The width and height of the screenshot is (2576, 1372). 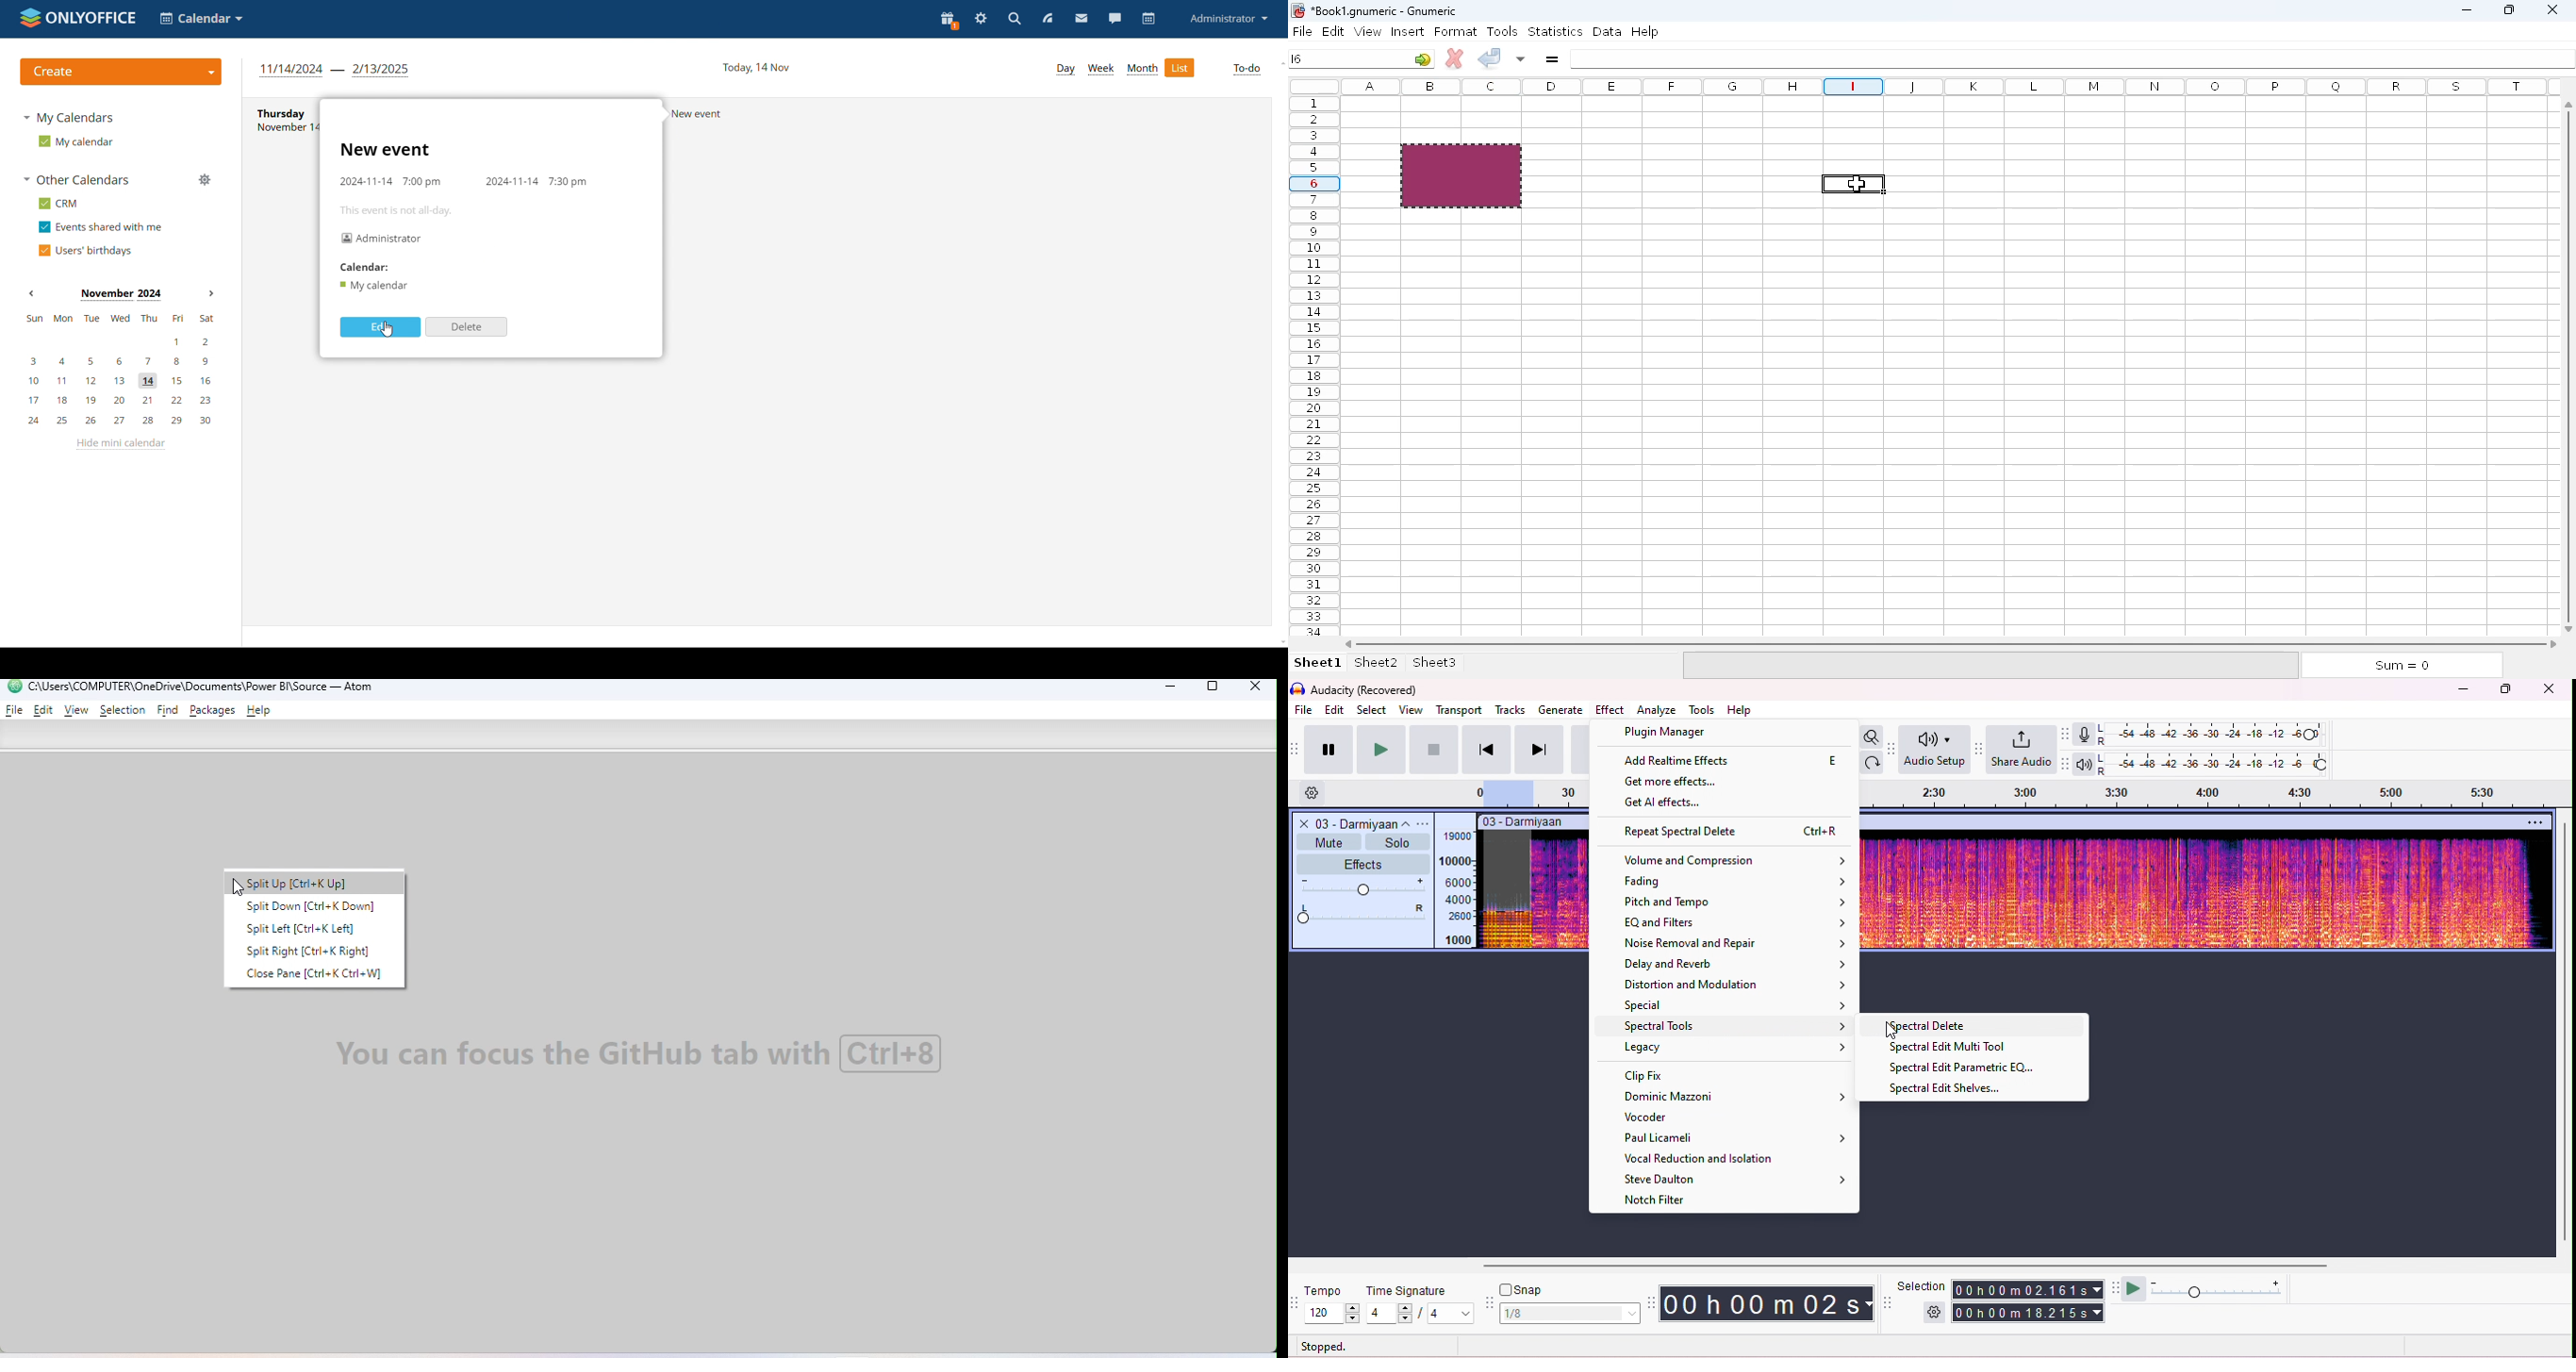 I want to click on columns, so click(x=1952, y=87).